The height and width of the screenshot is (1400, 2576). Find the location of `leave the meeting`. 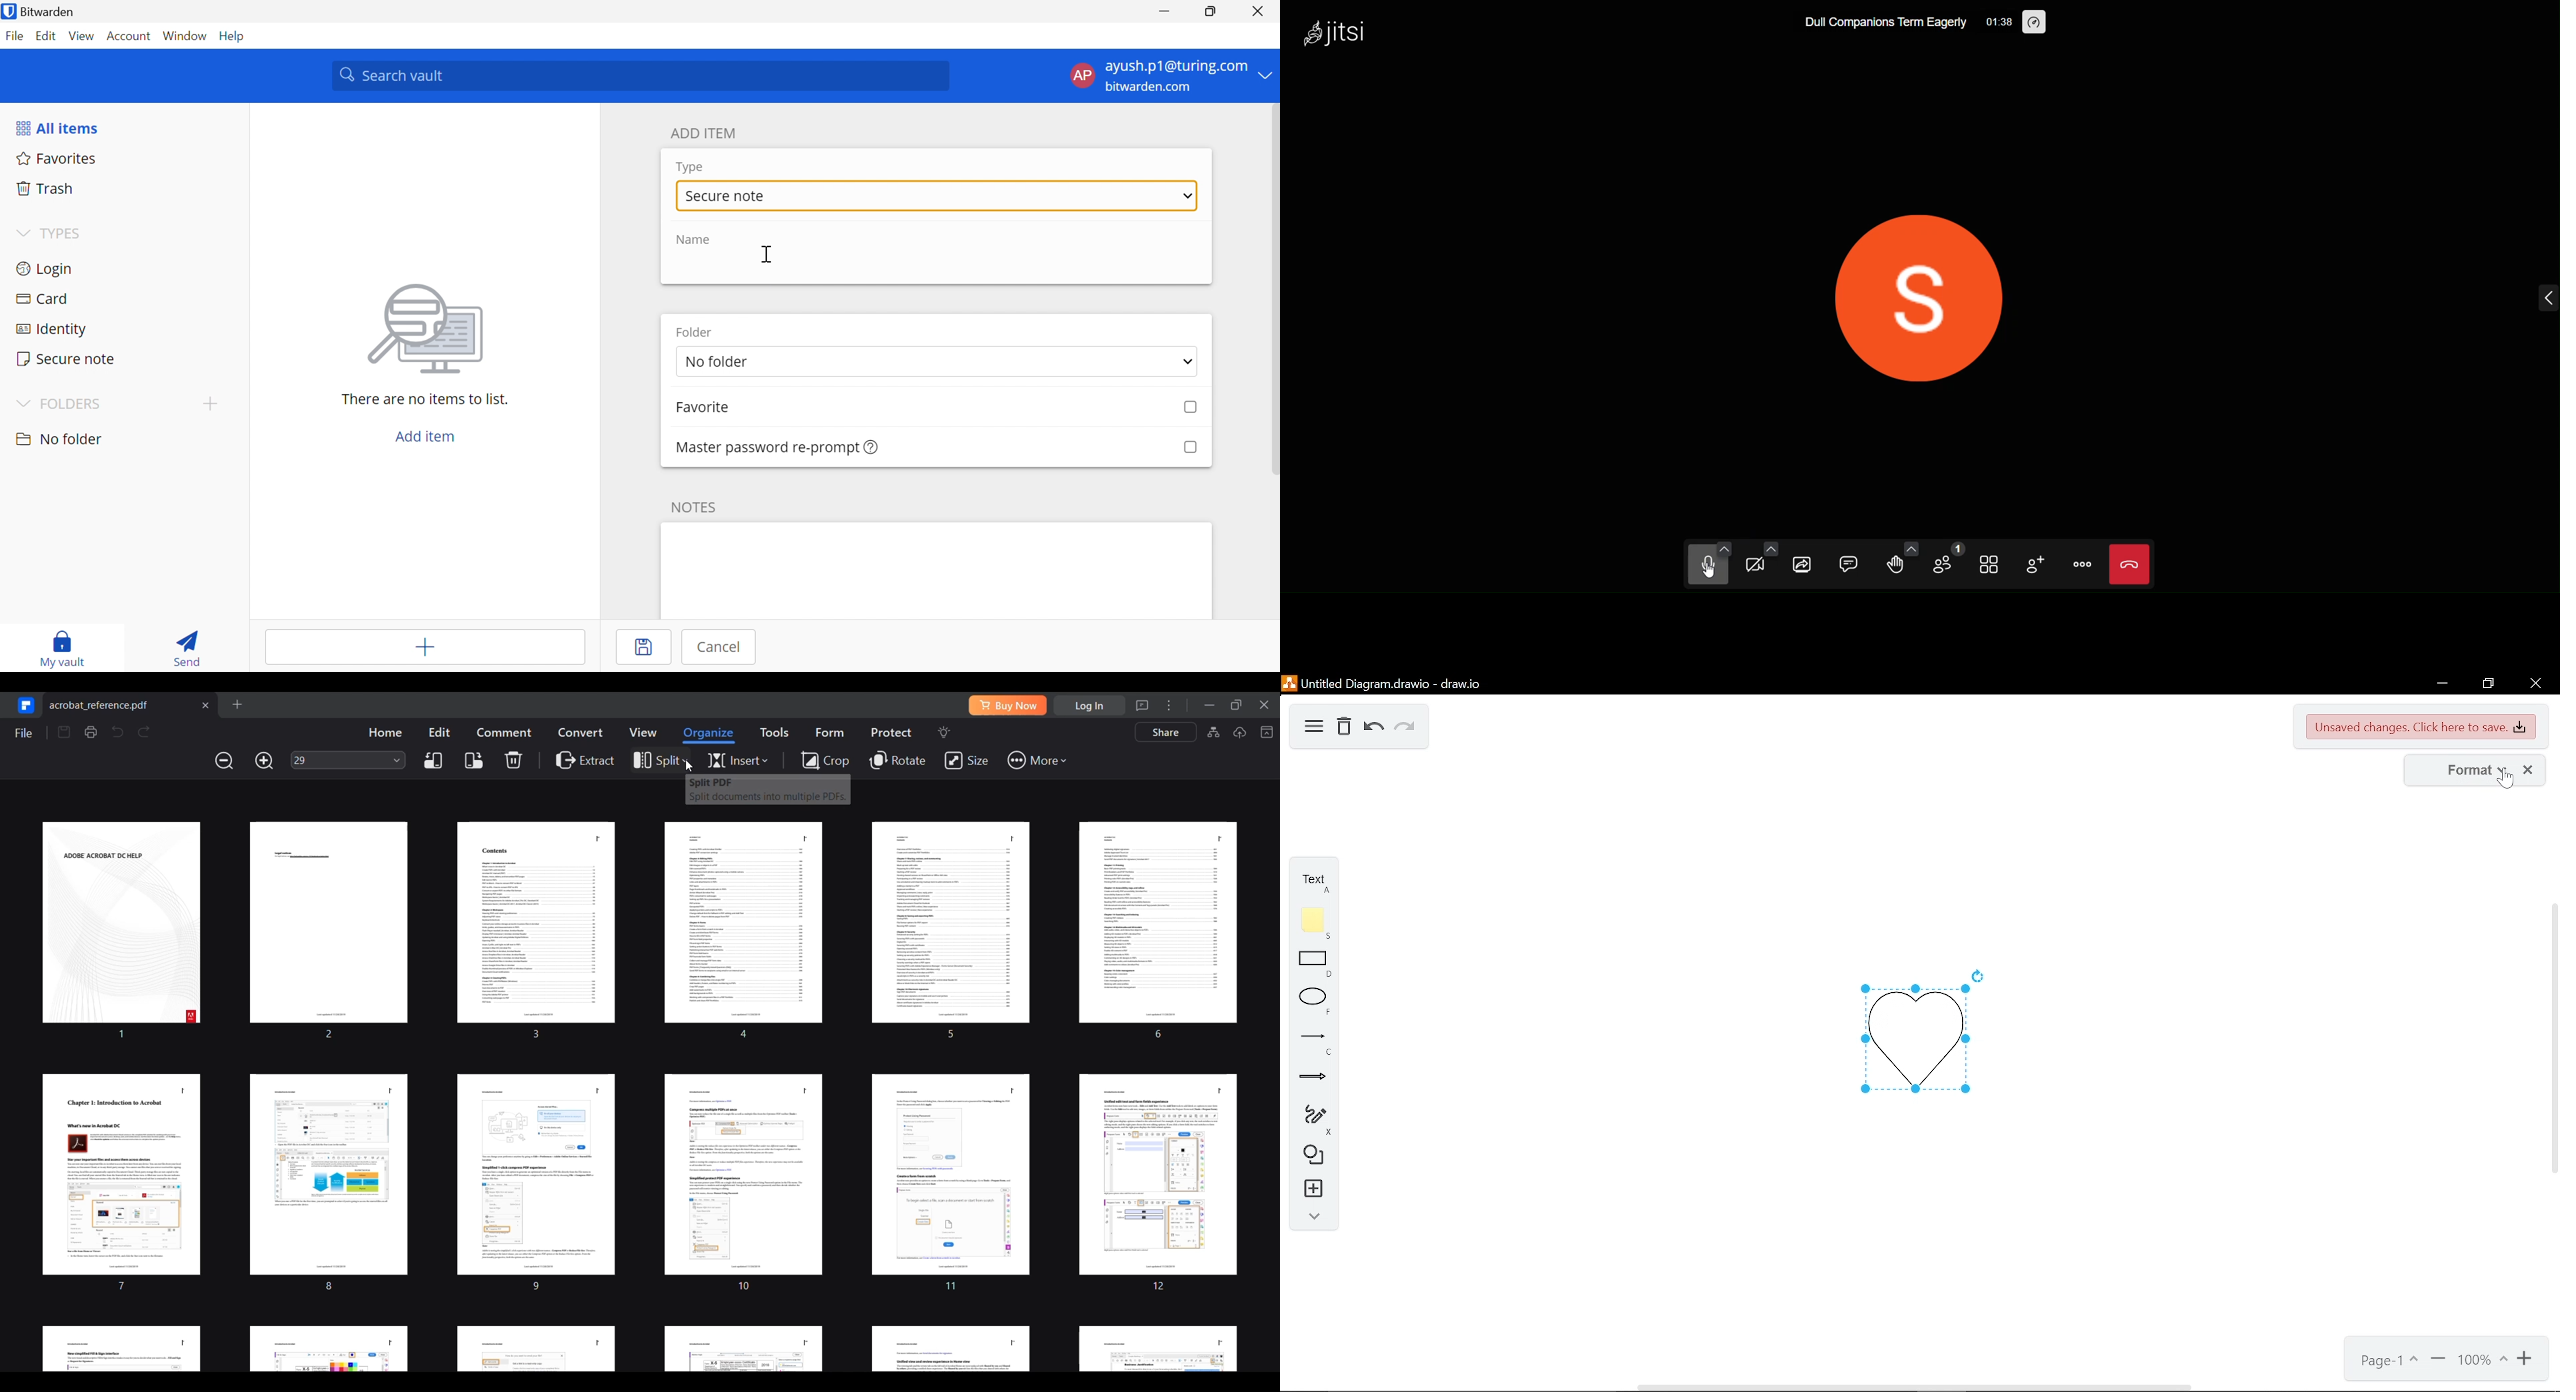

leave the meeting is located at coordinates (2128, 563).